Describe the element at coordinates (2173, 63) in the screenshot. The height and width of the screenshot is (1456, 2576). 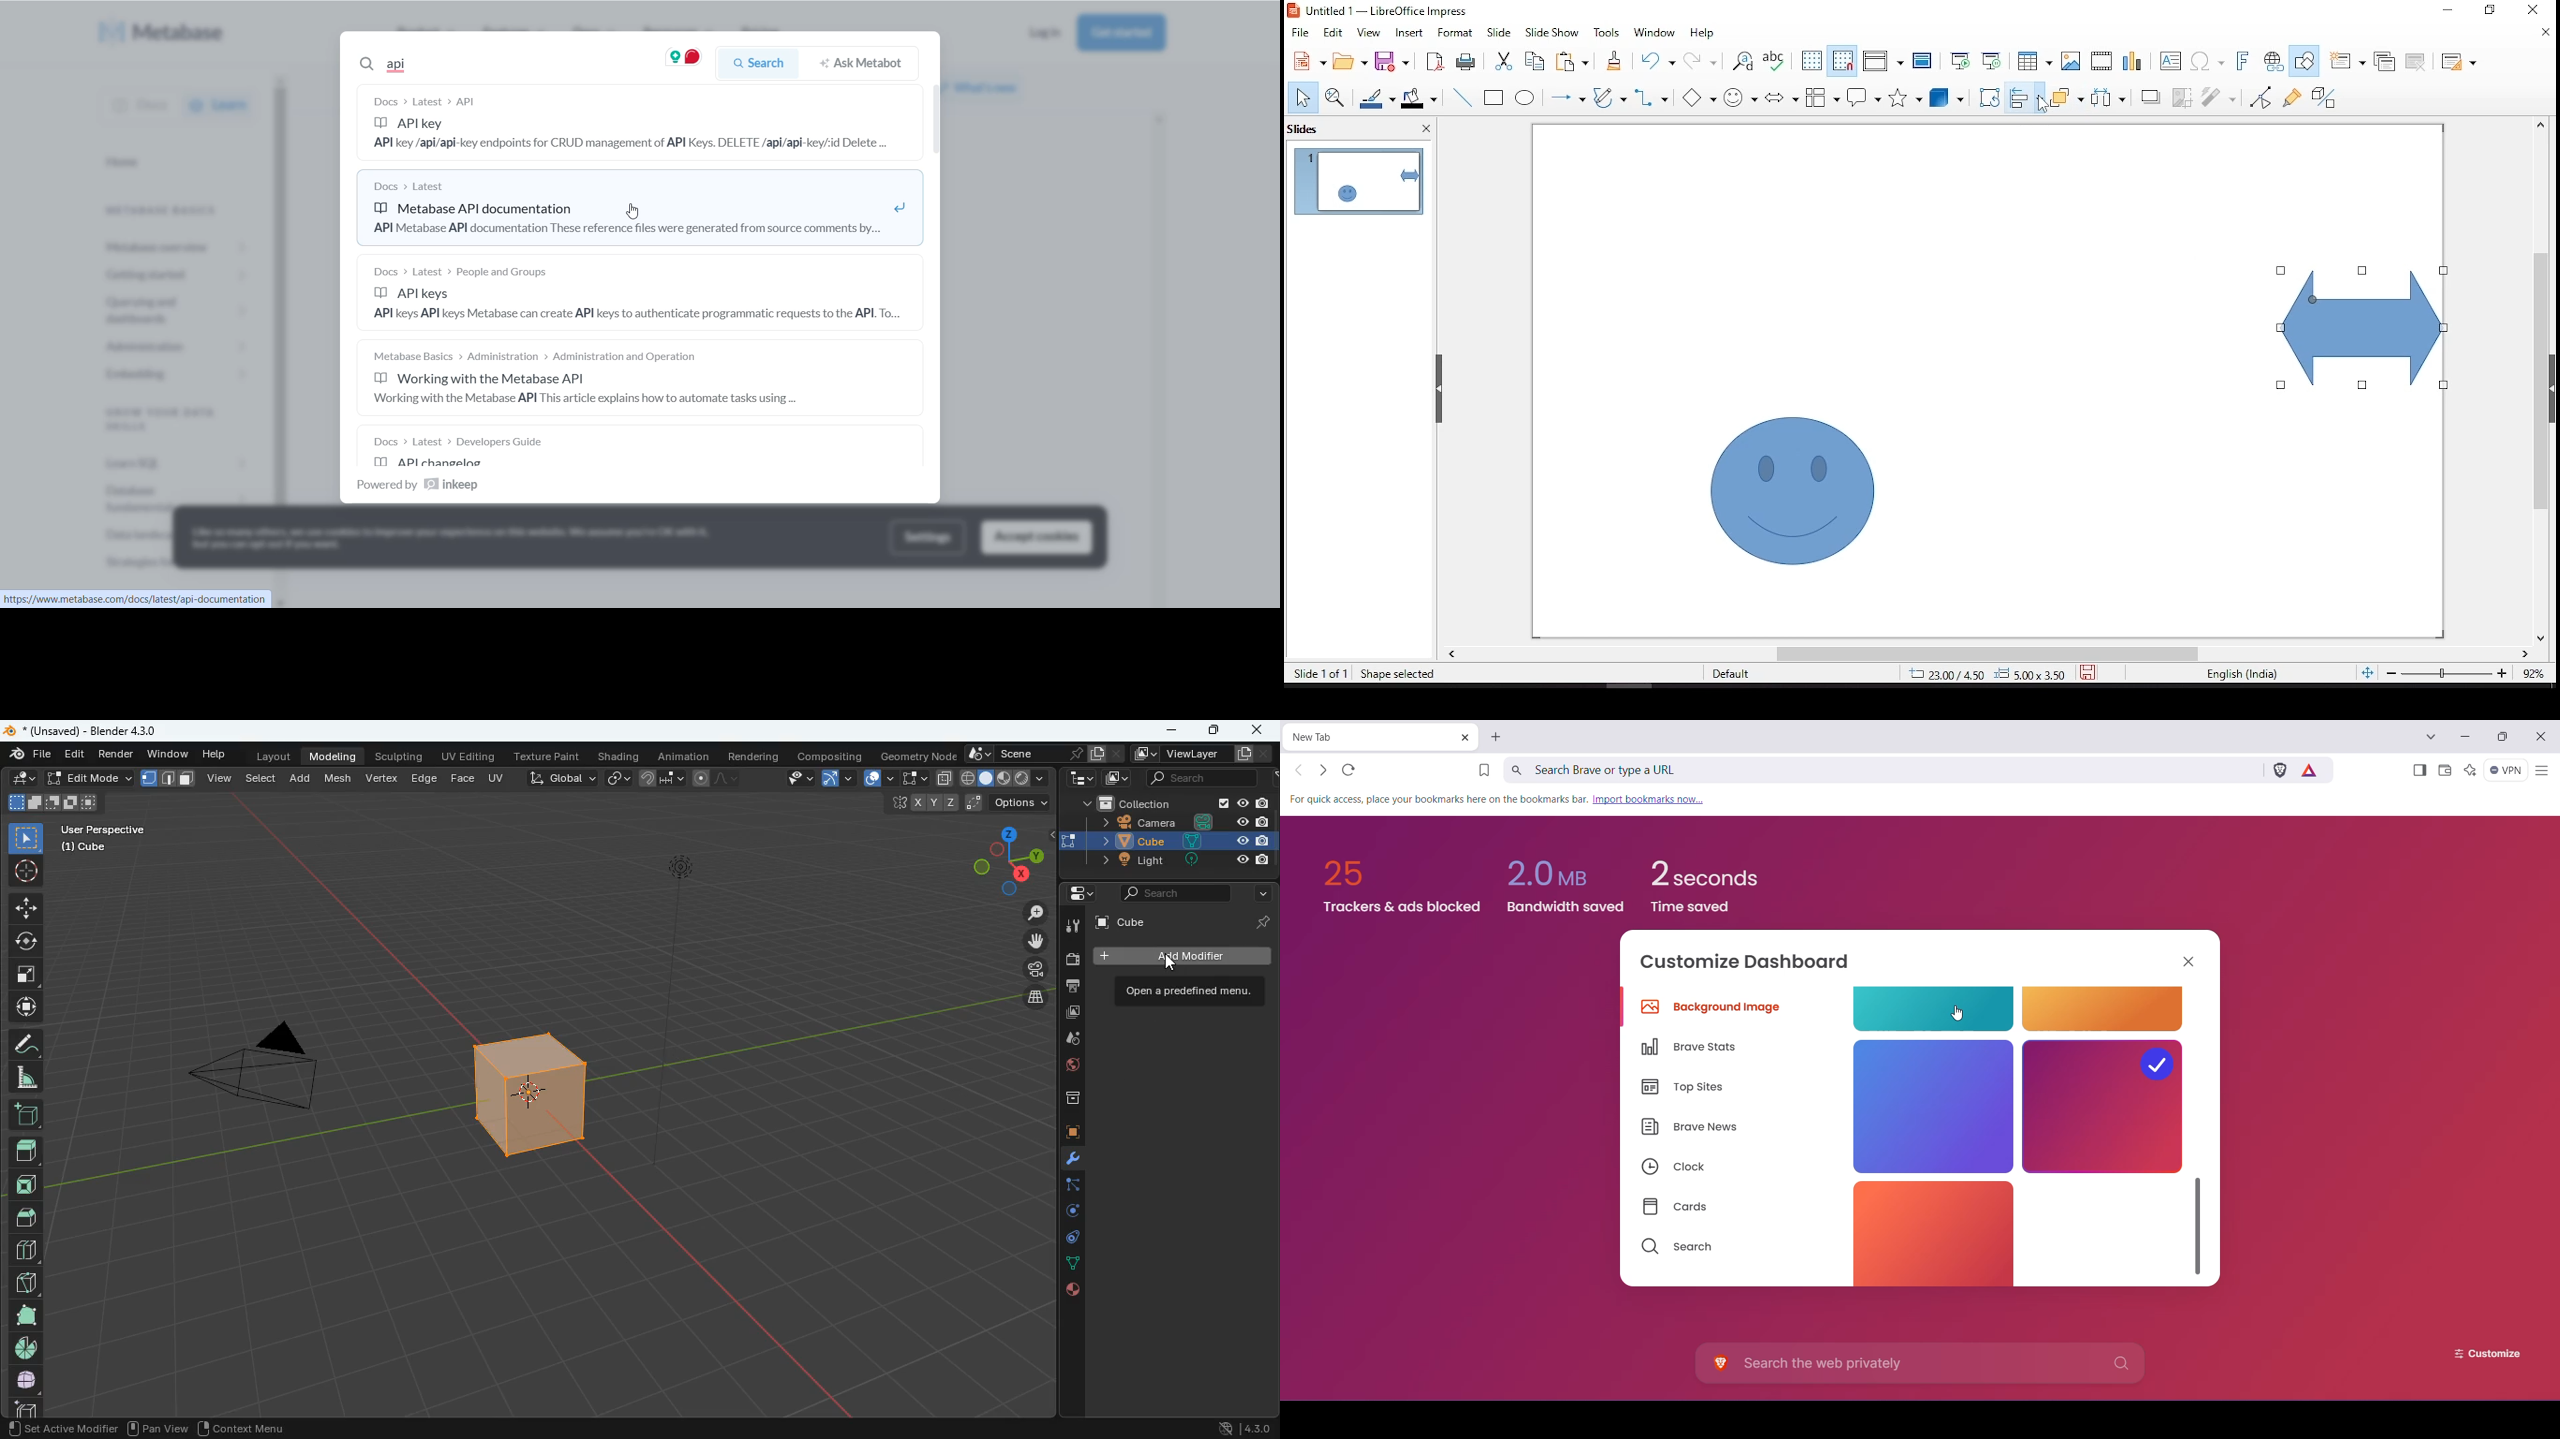
I see `text box` at that location.